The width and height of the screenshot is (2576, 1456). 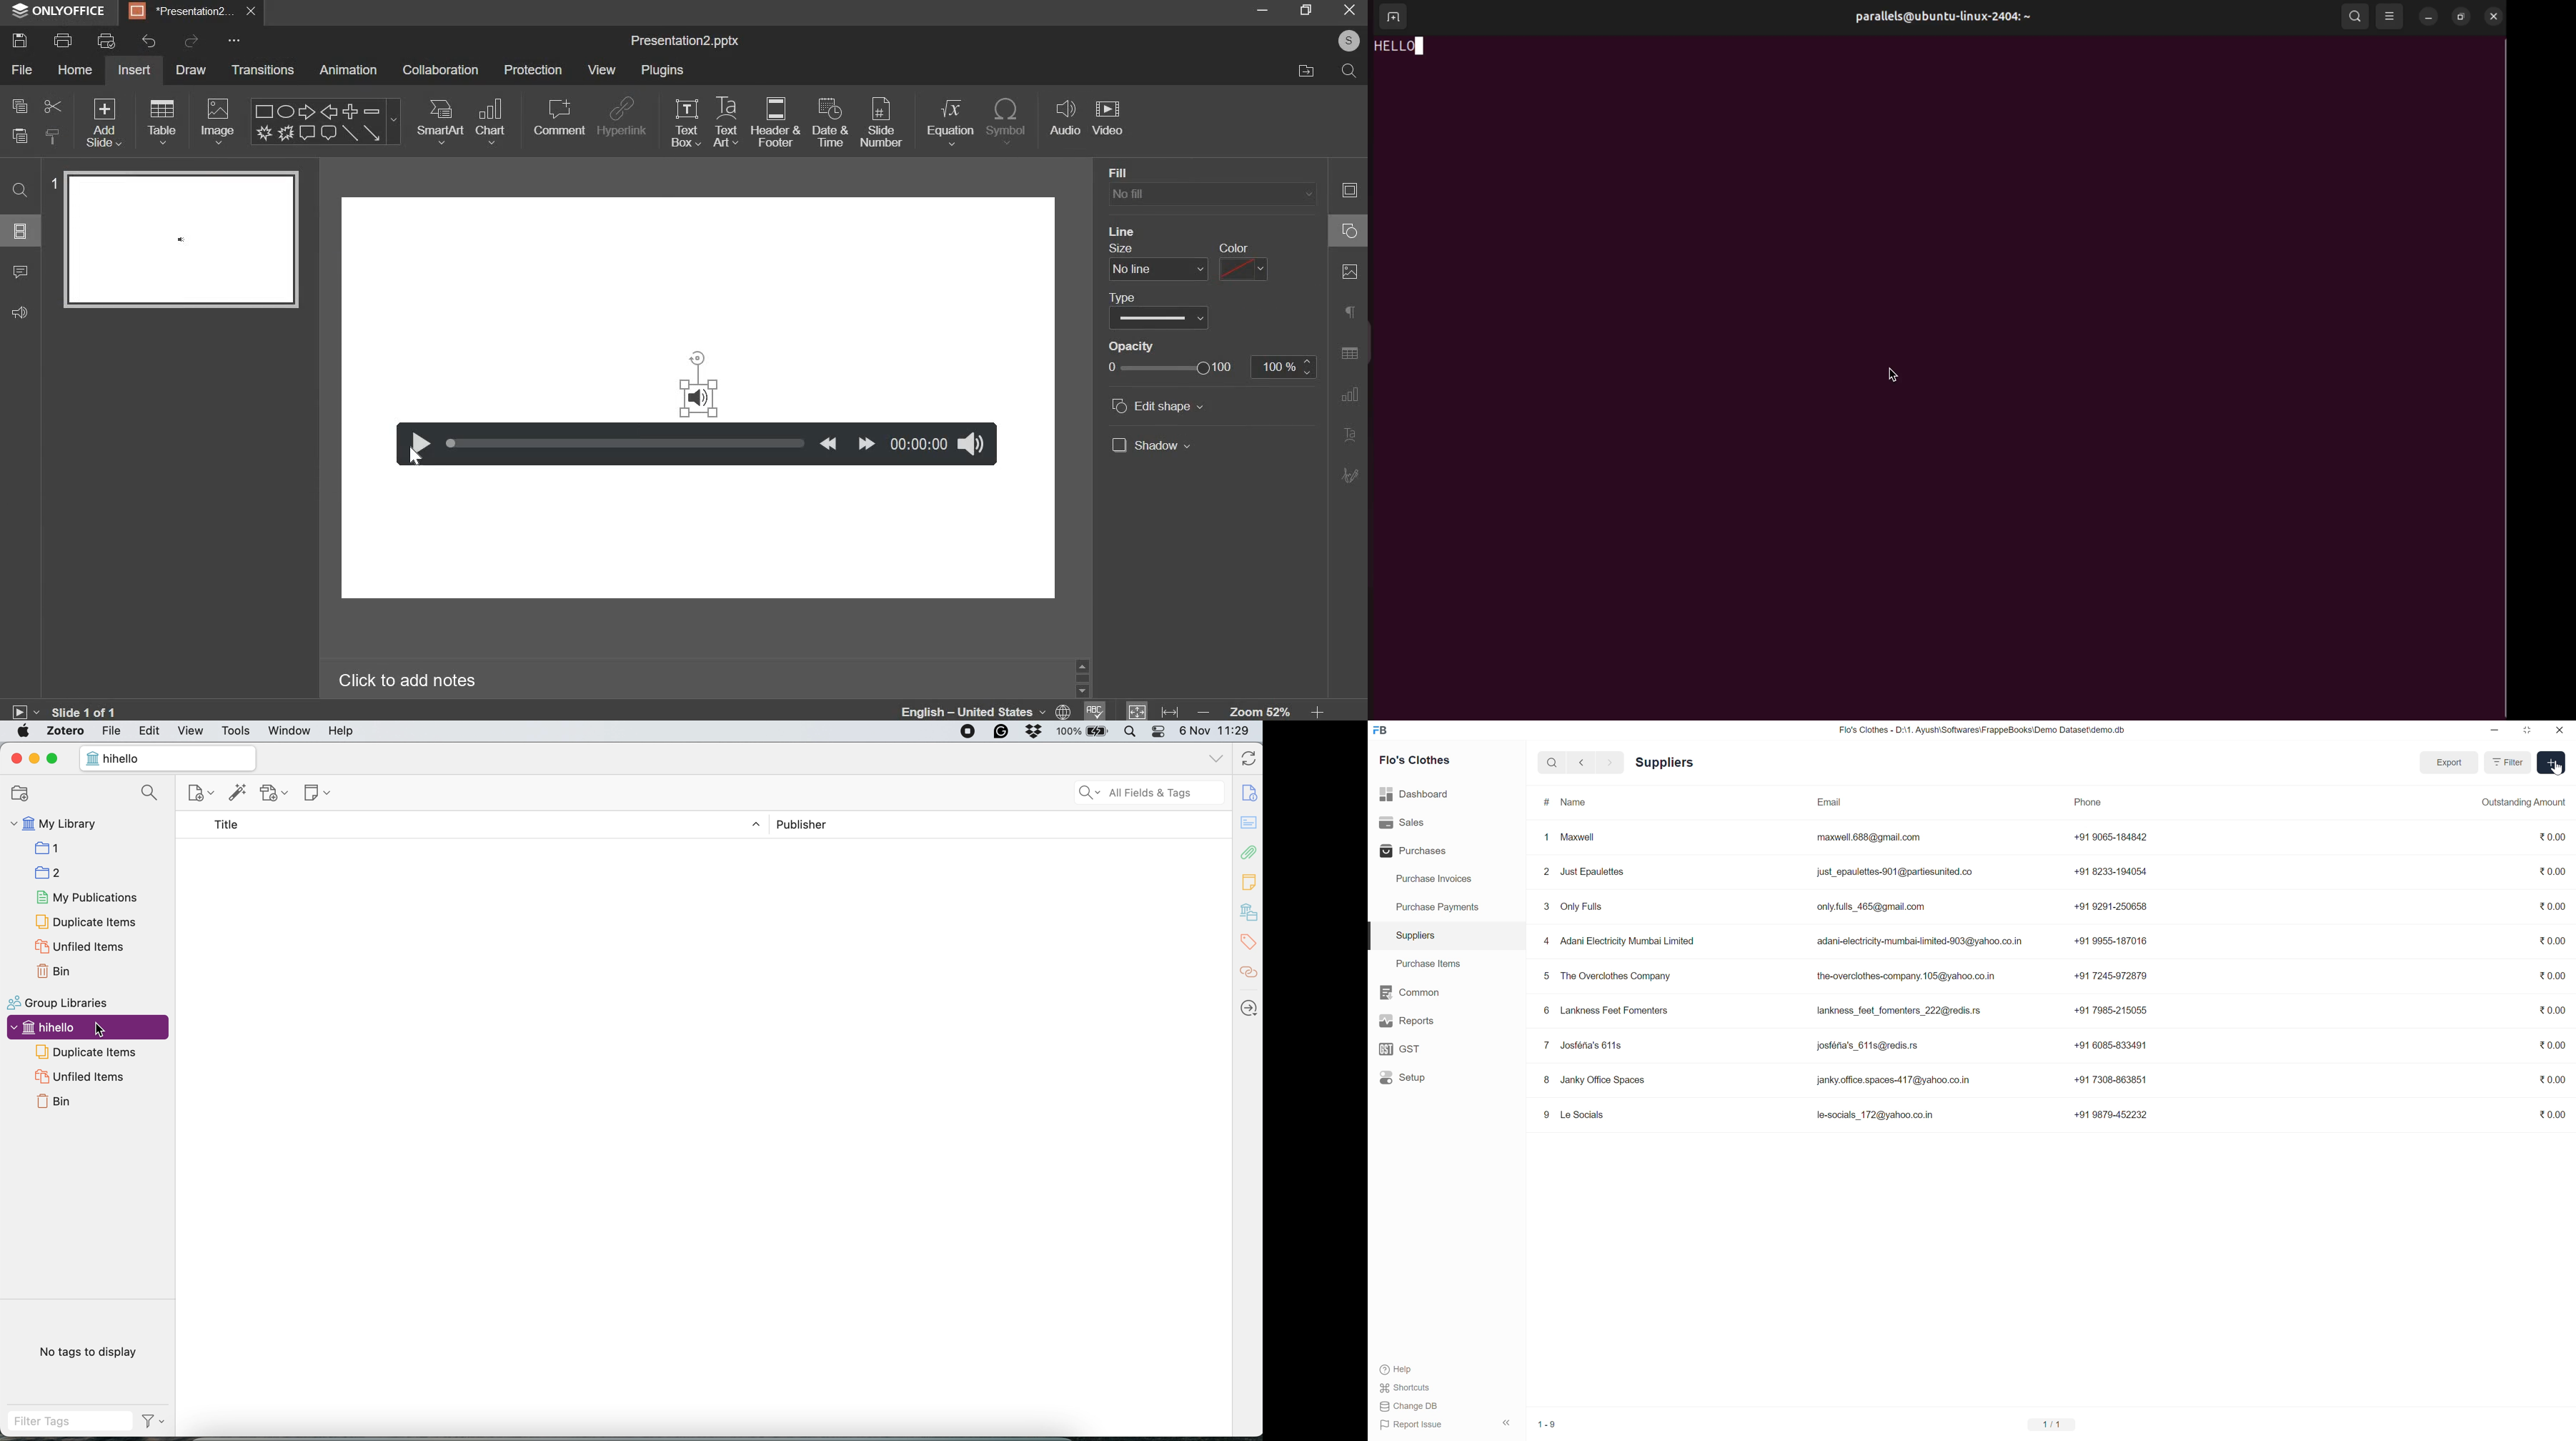 I want to click on increase zoom, so click(x=1318, y=710).